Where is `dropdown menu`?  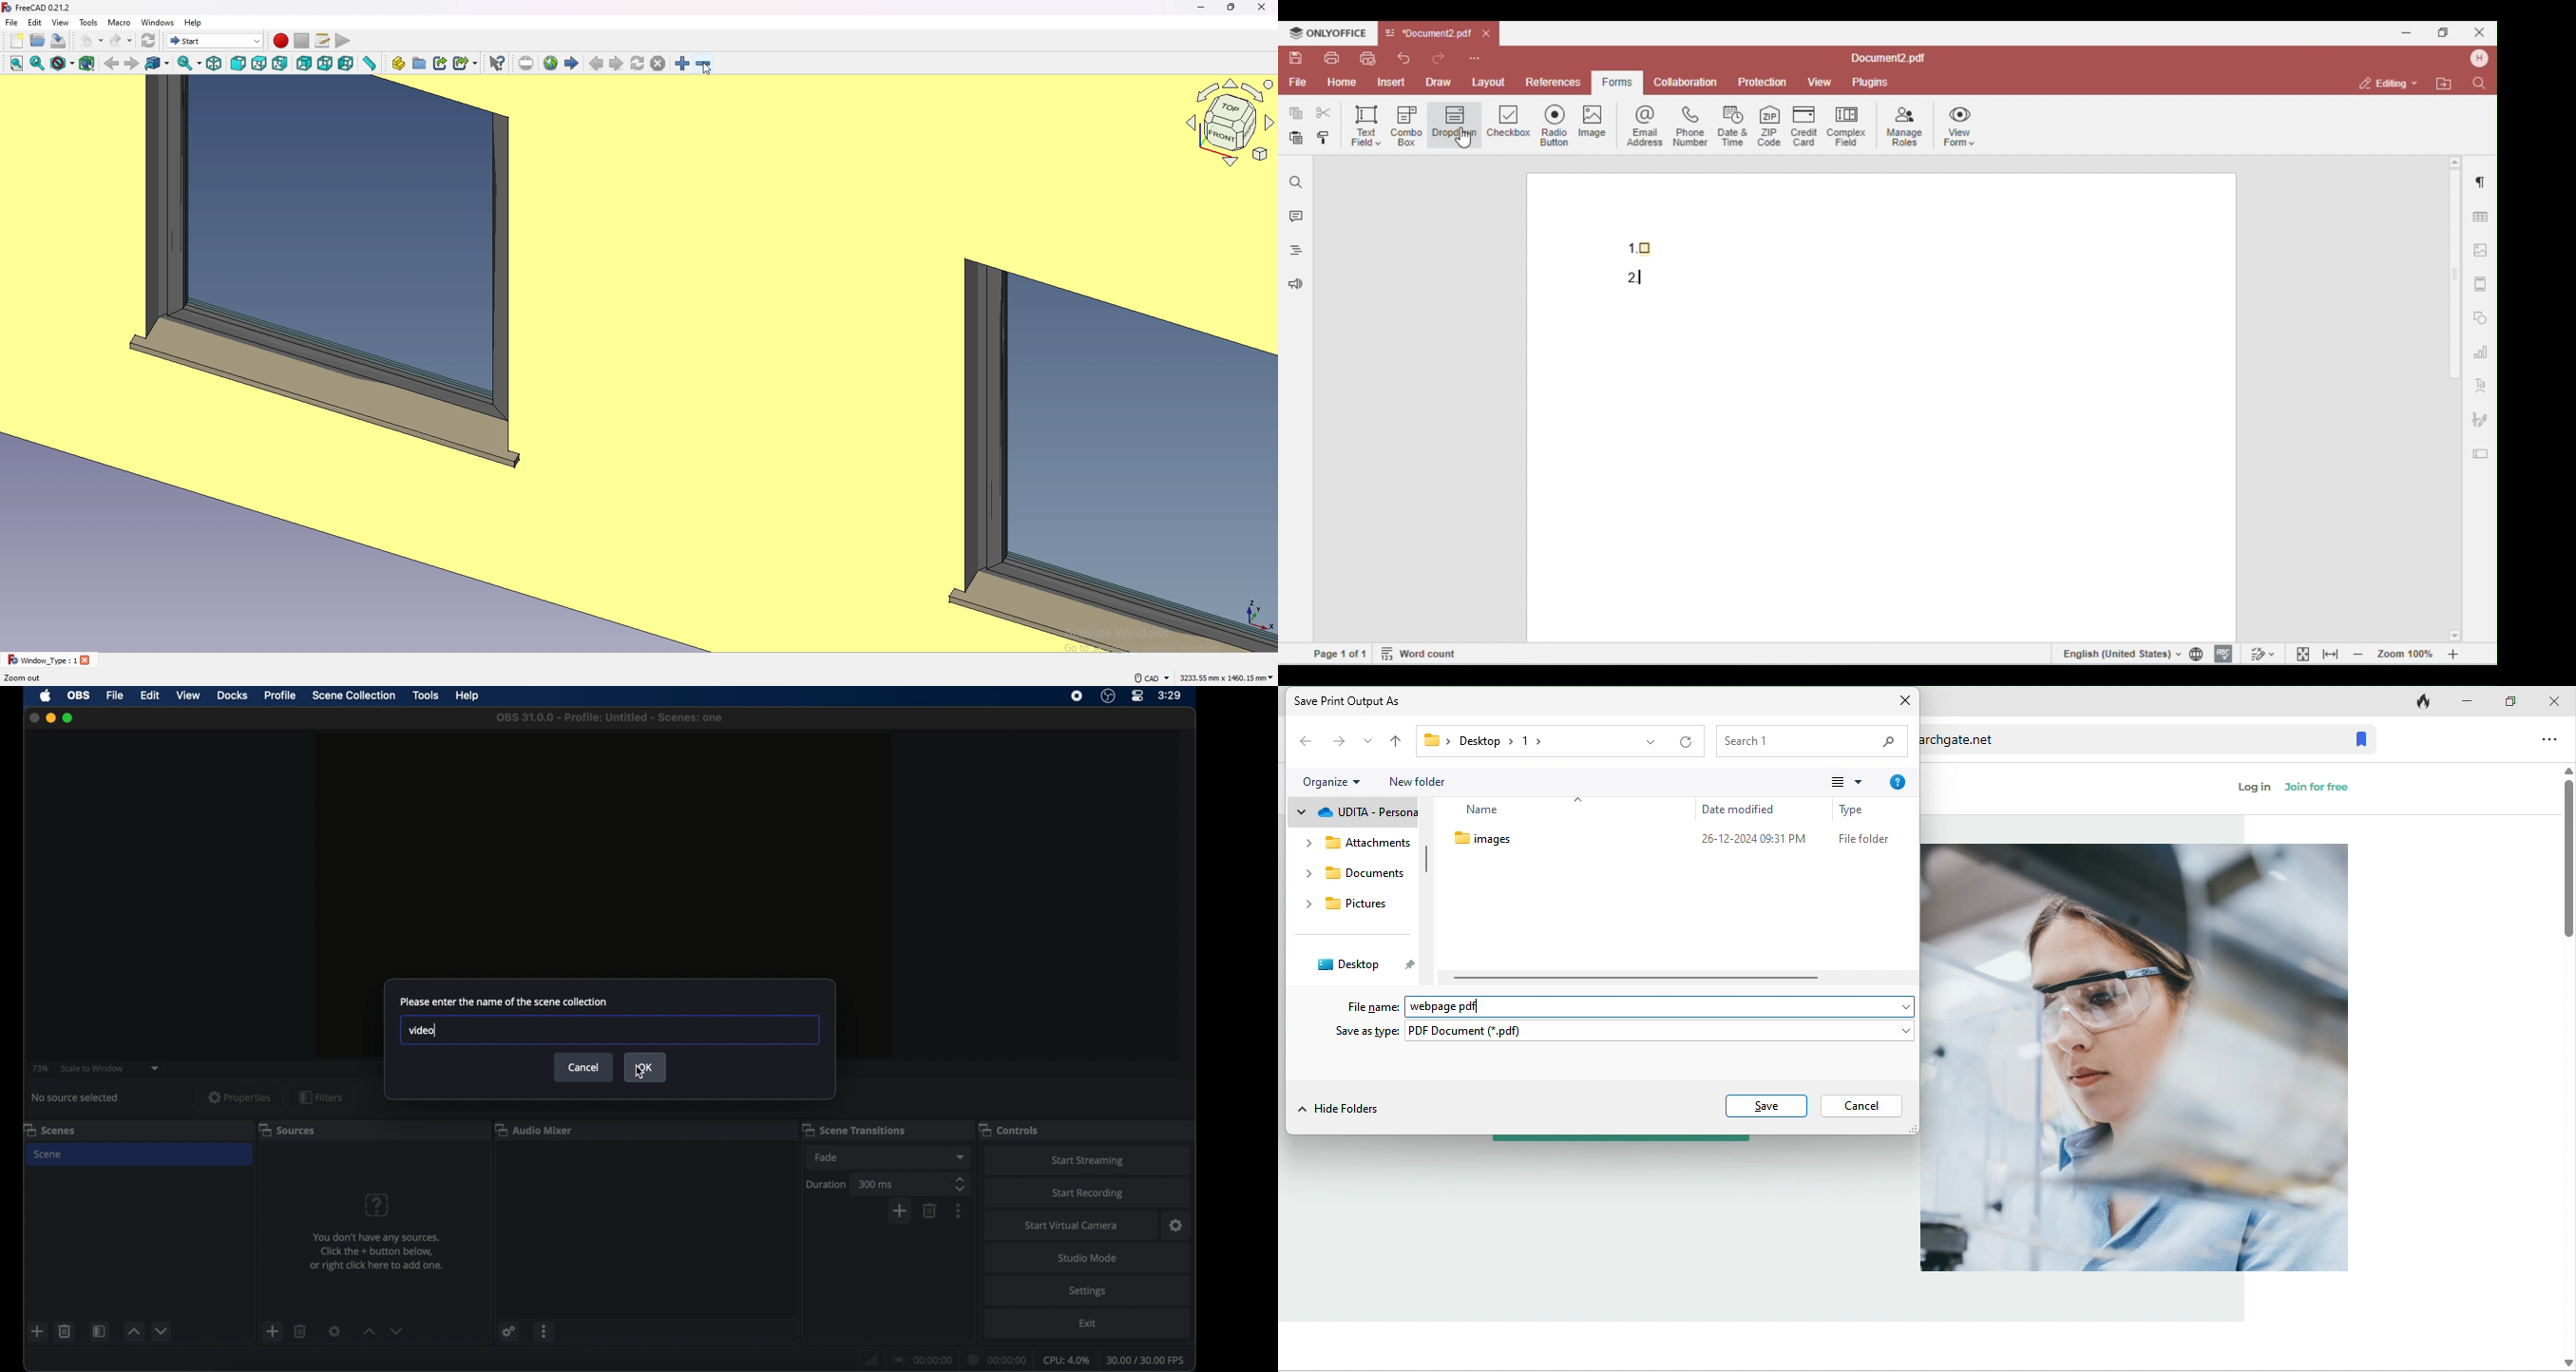
dropdown menu is located at coordinates (961, 1157).